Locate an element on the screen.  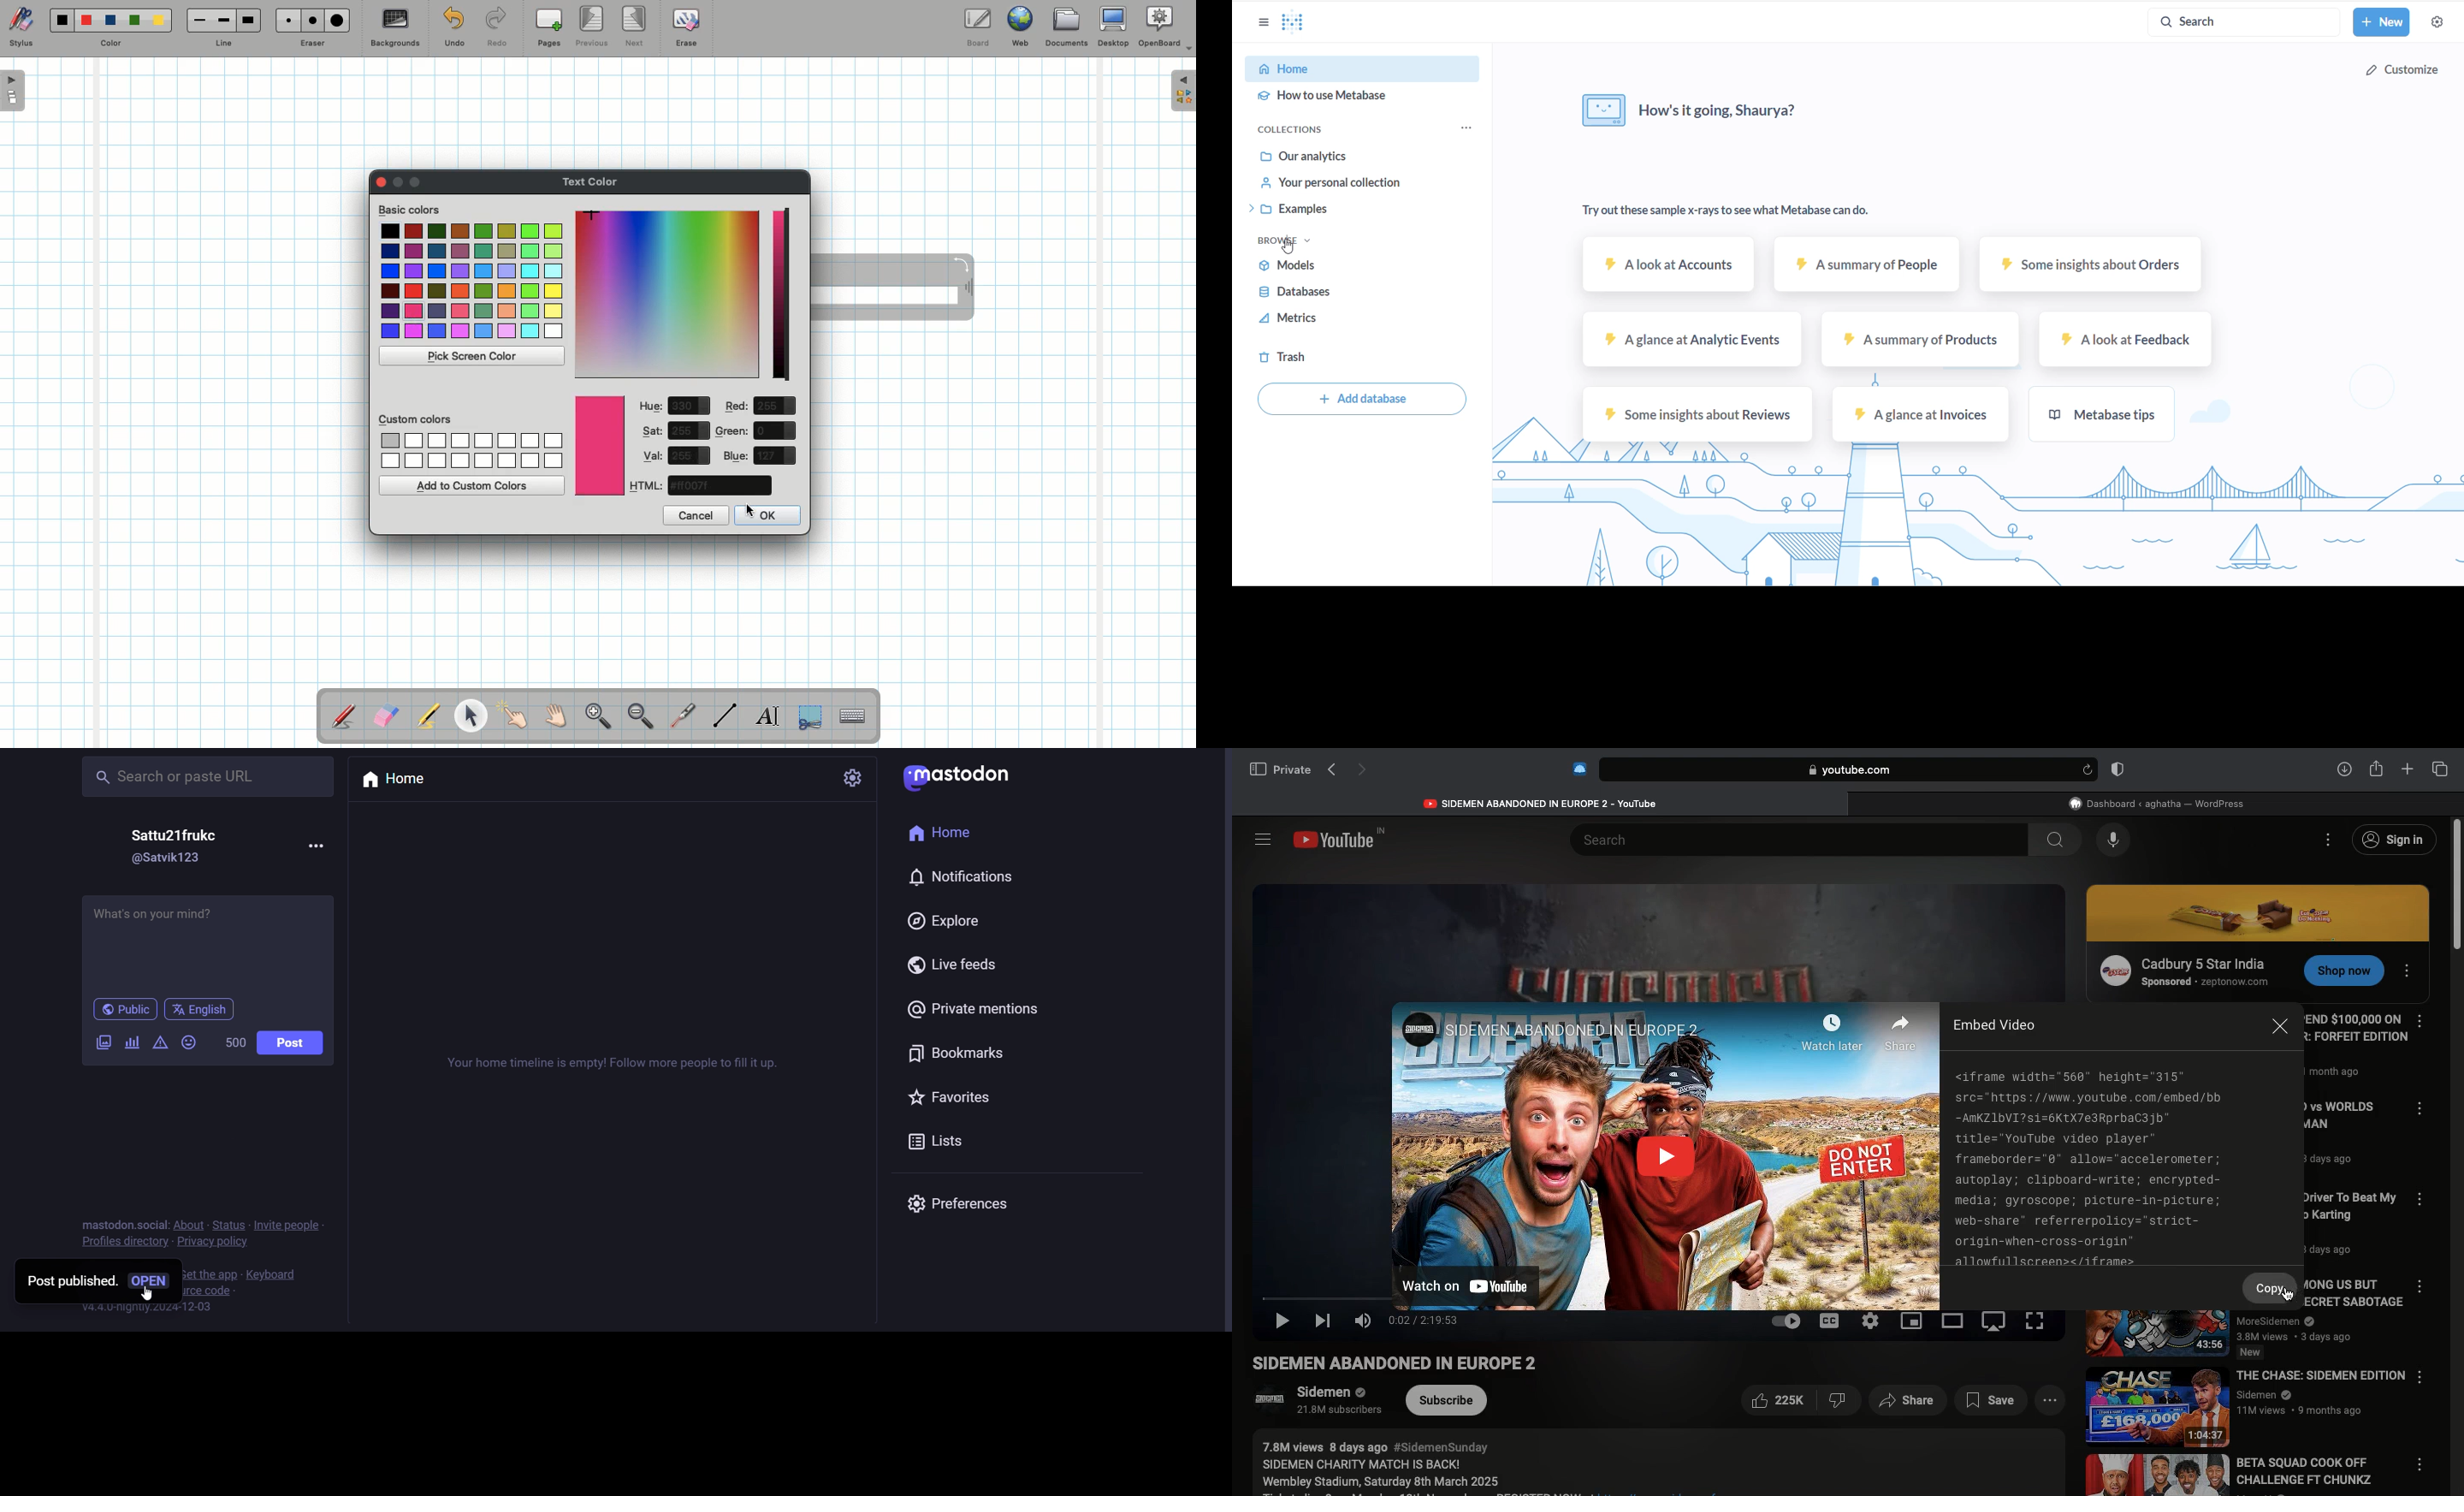
Channel is located at coordinates (1309, 1403).